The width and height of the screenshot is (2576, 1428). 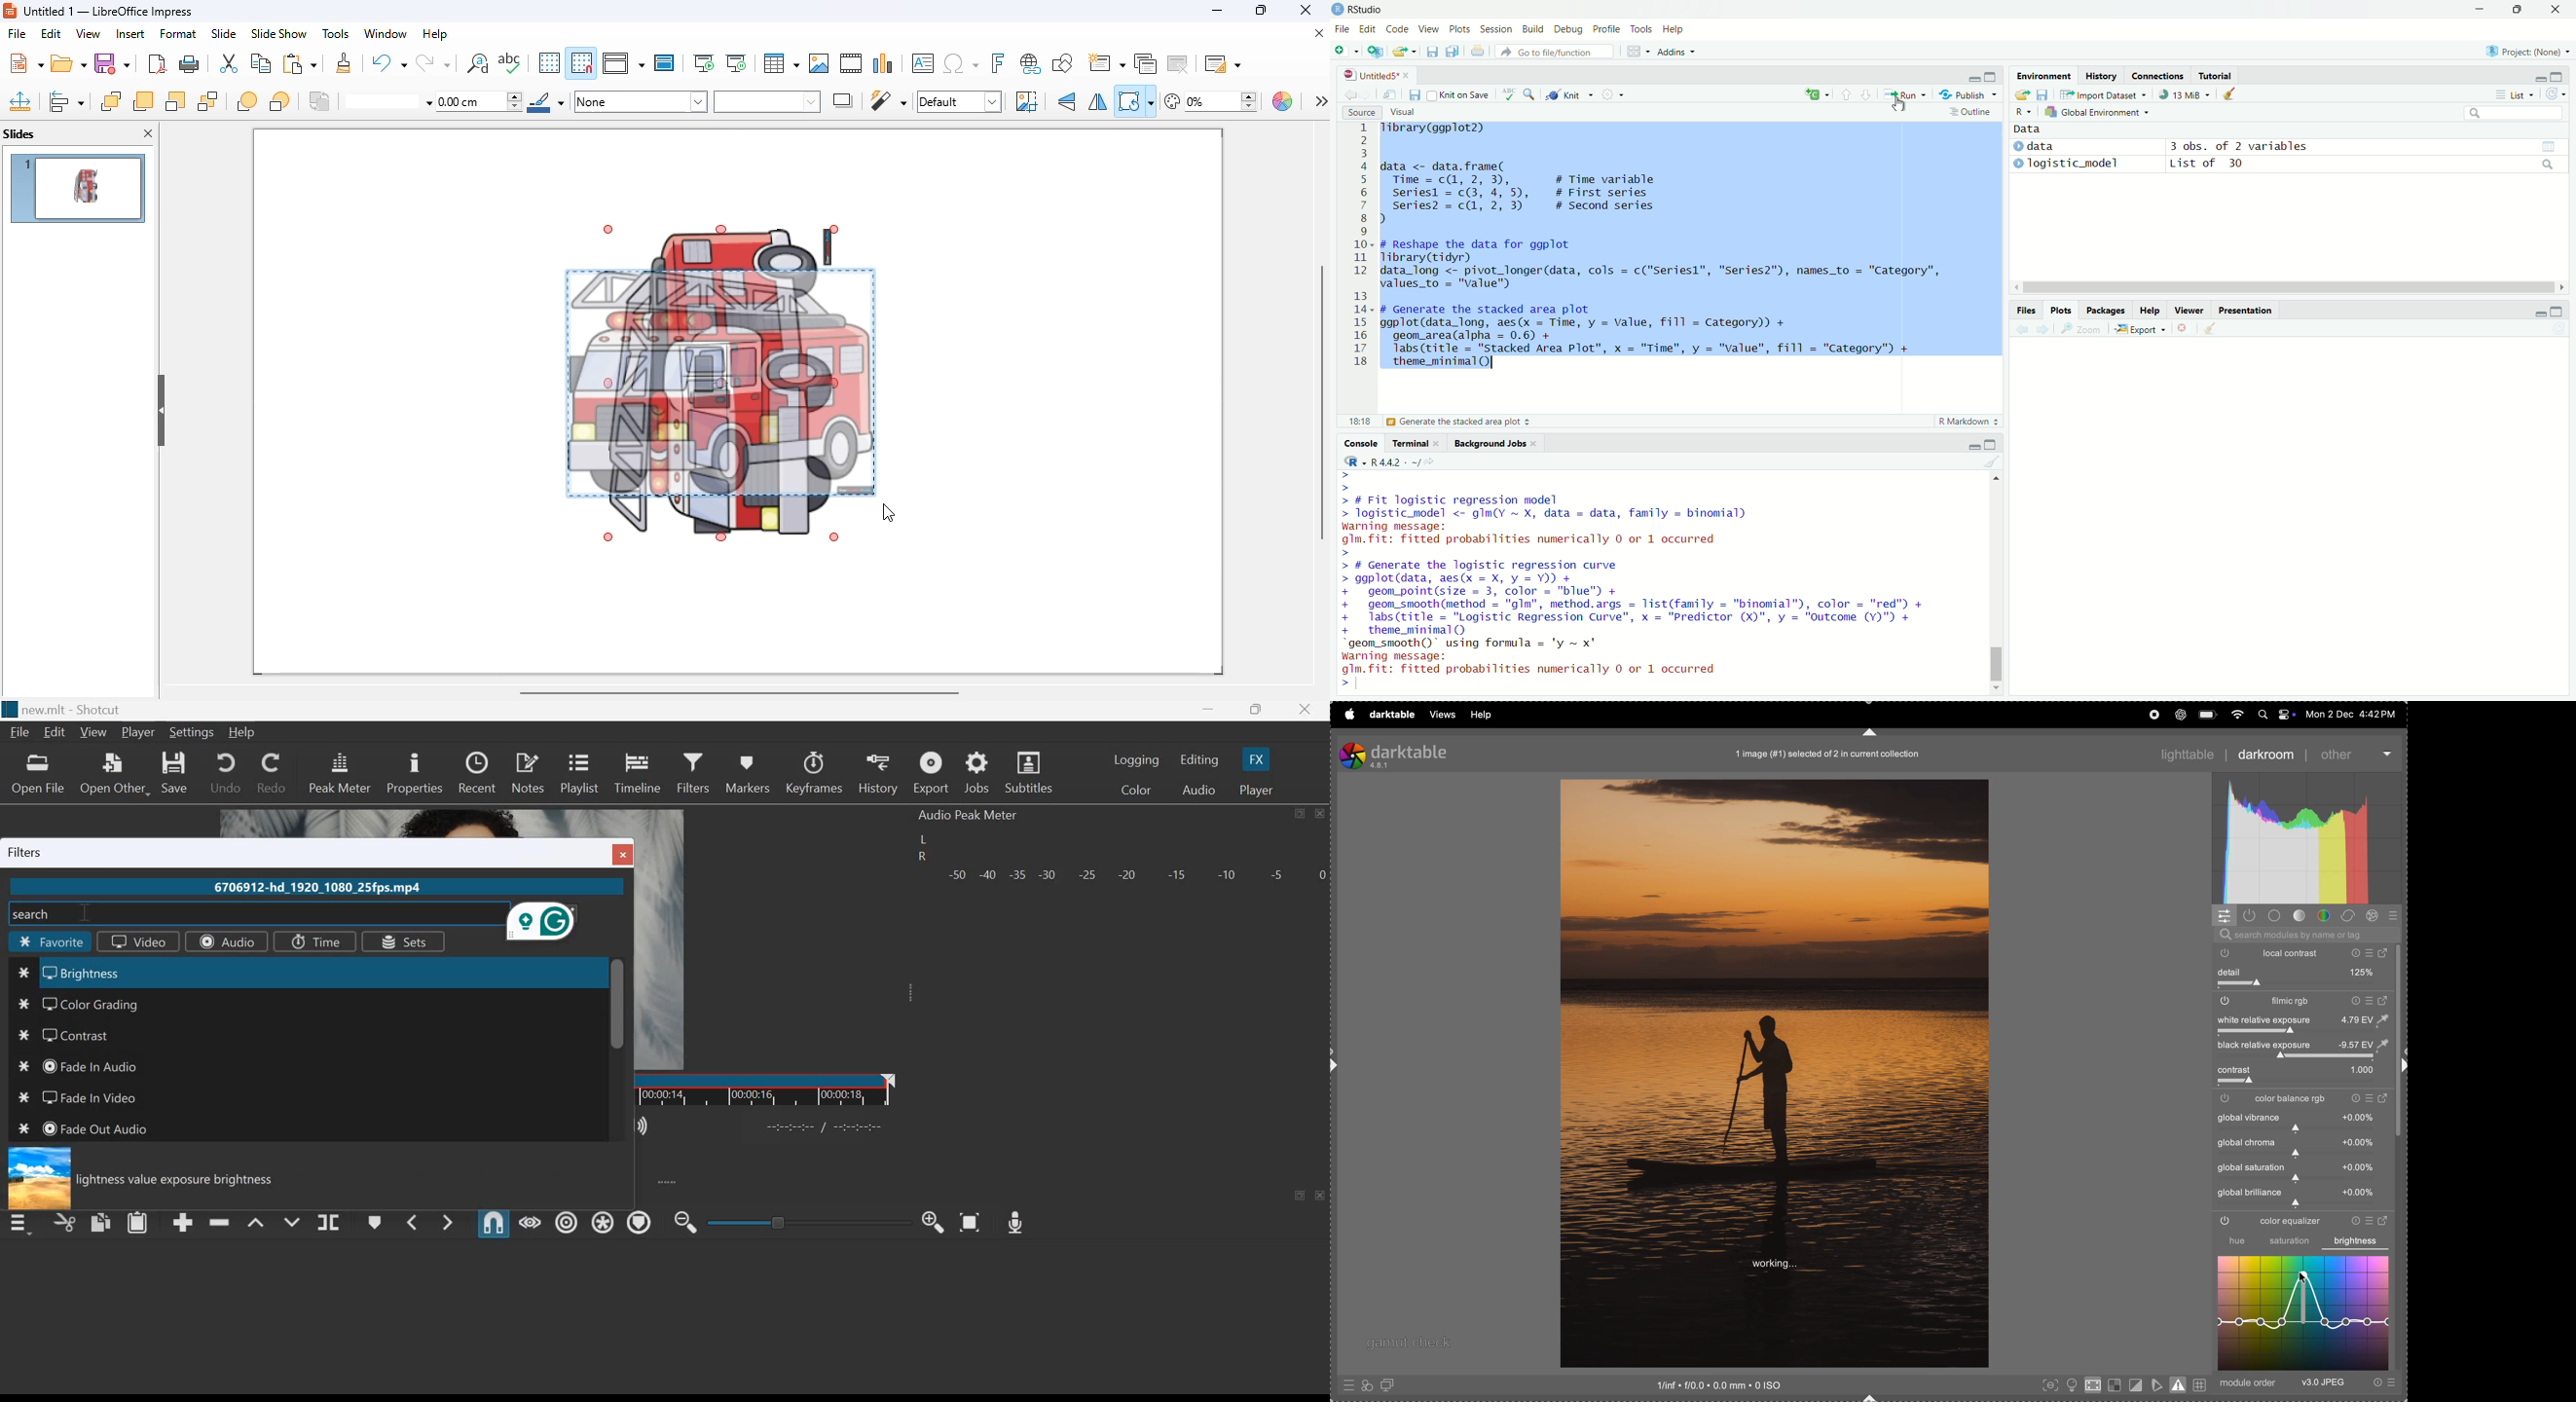 What do you see at coordinates (270, 772) in the screenshot?
I see `redo` at bounding box center [270, 772].